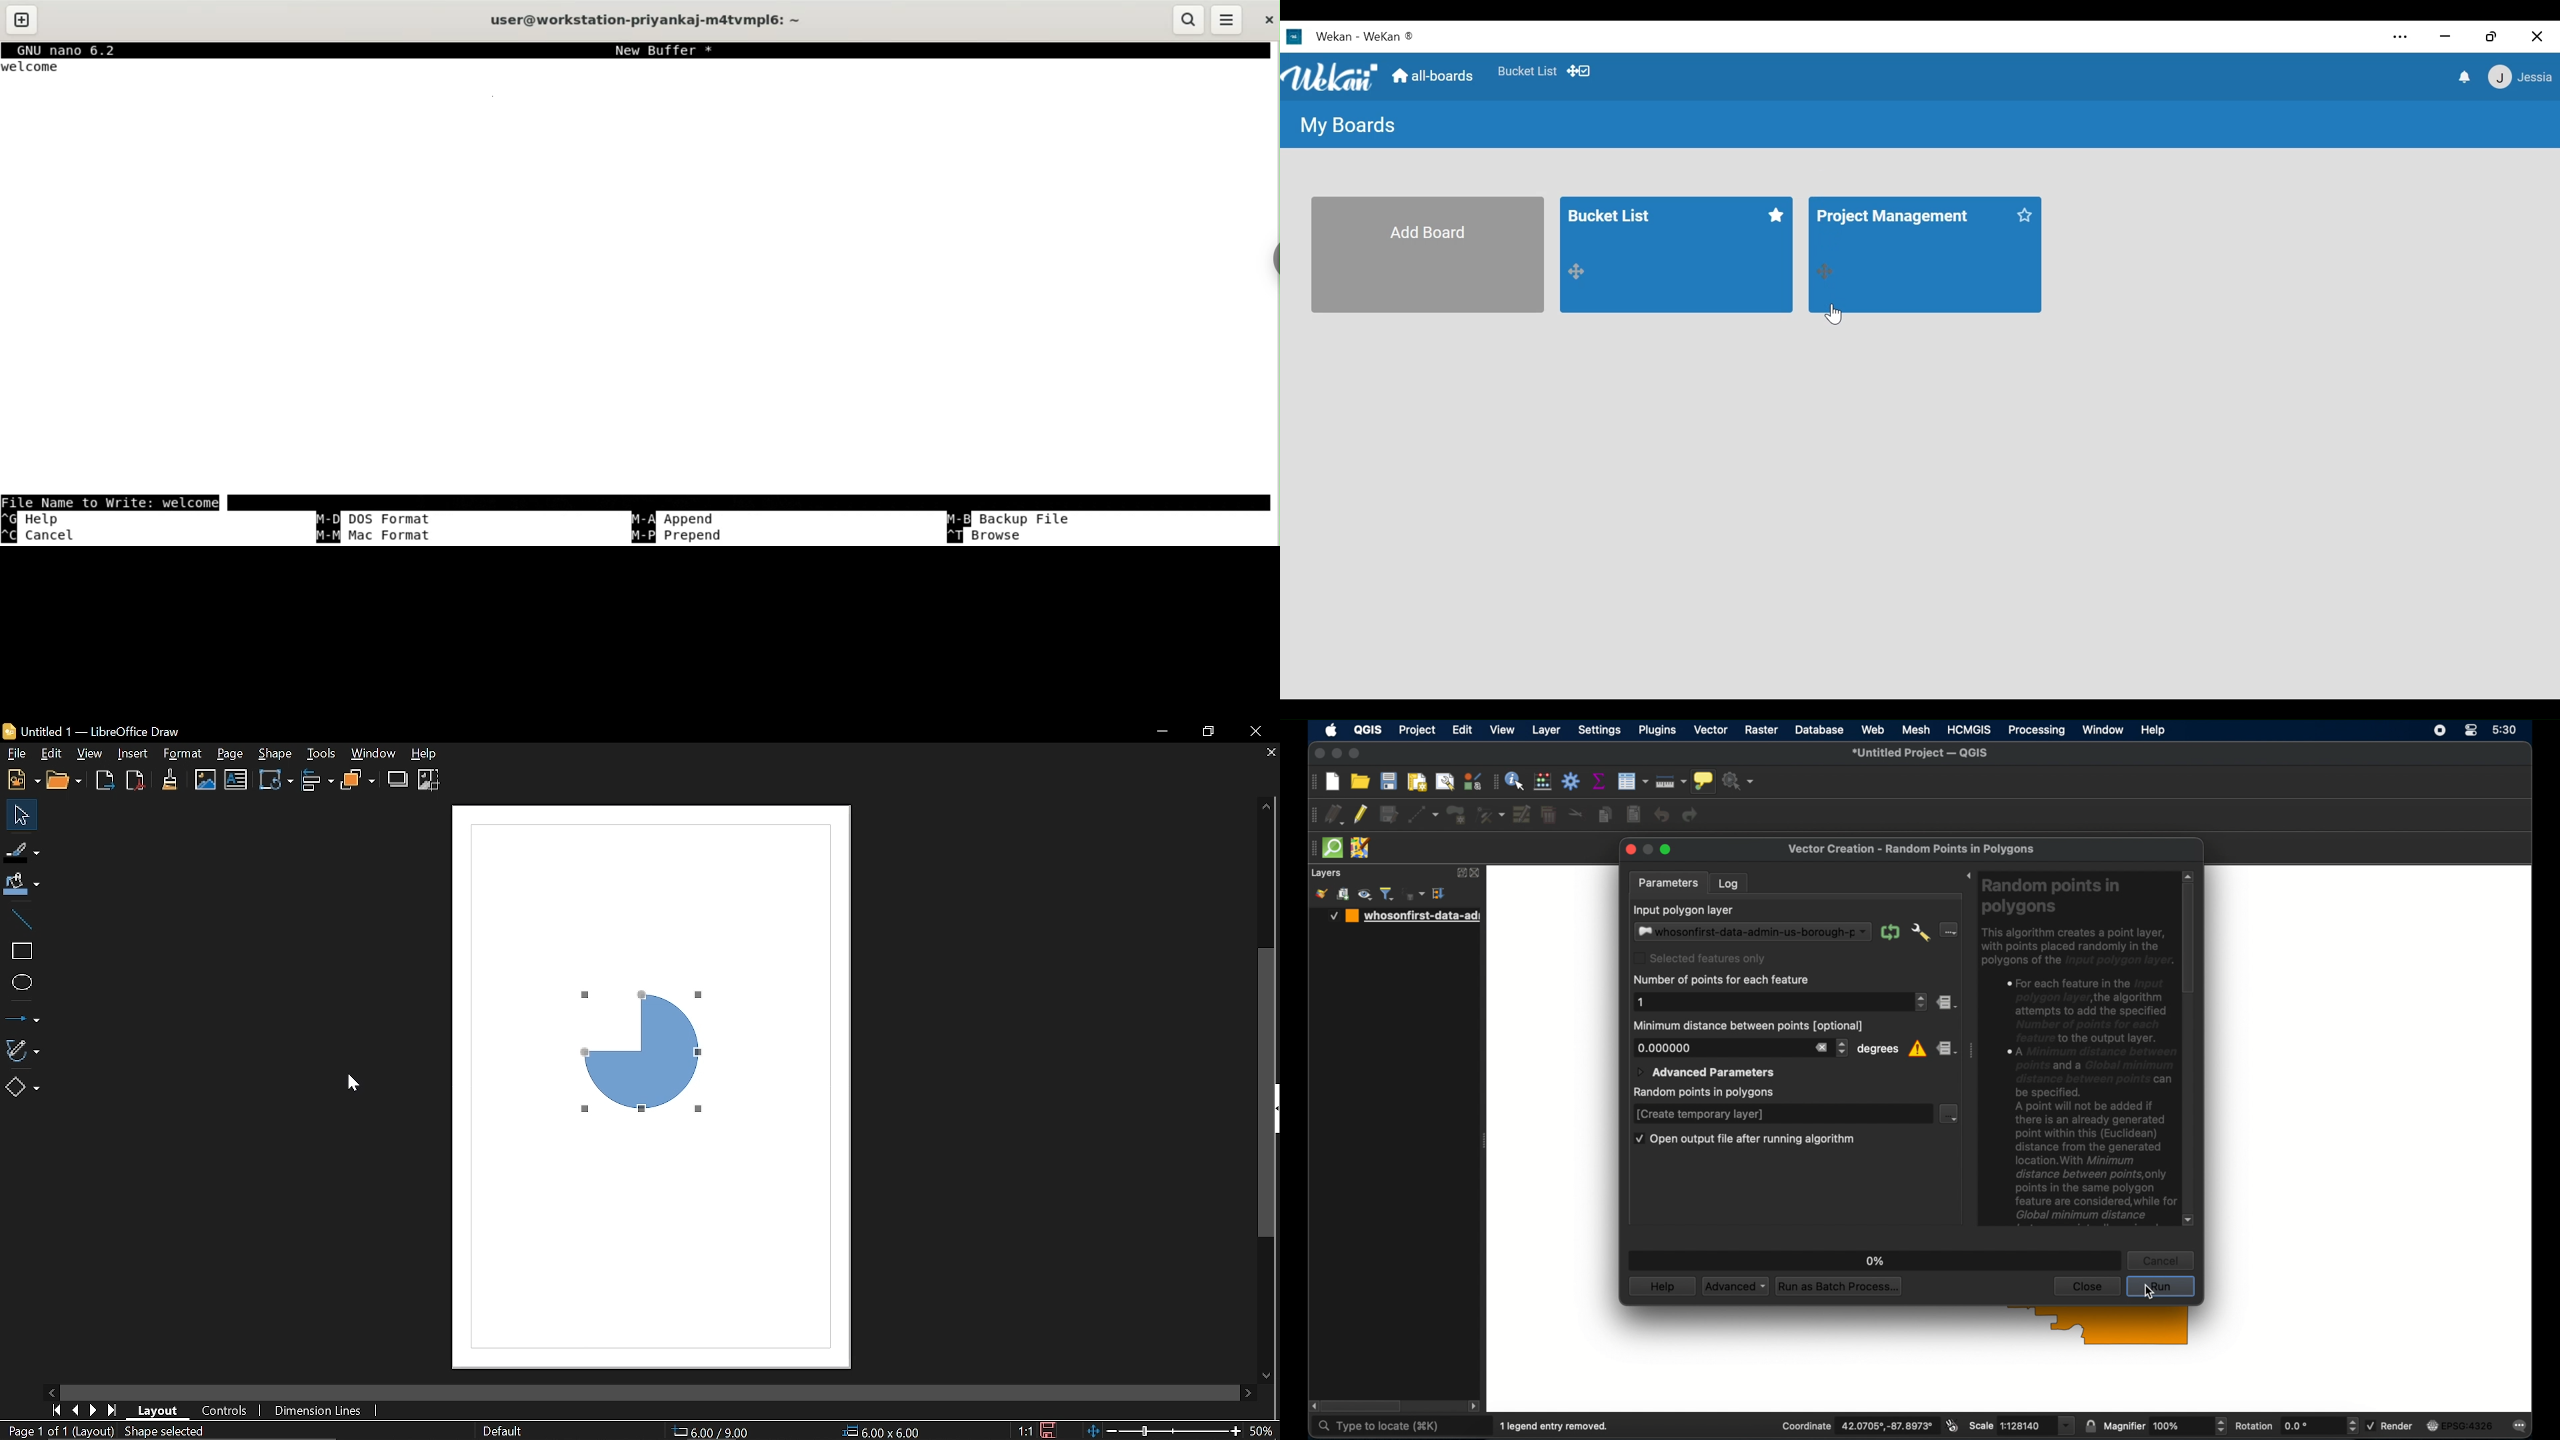  I want to click on Line, so click(22, 919).